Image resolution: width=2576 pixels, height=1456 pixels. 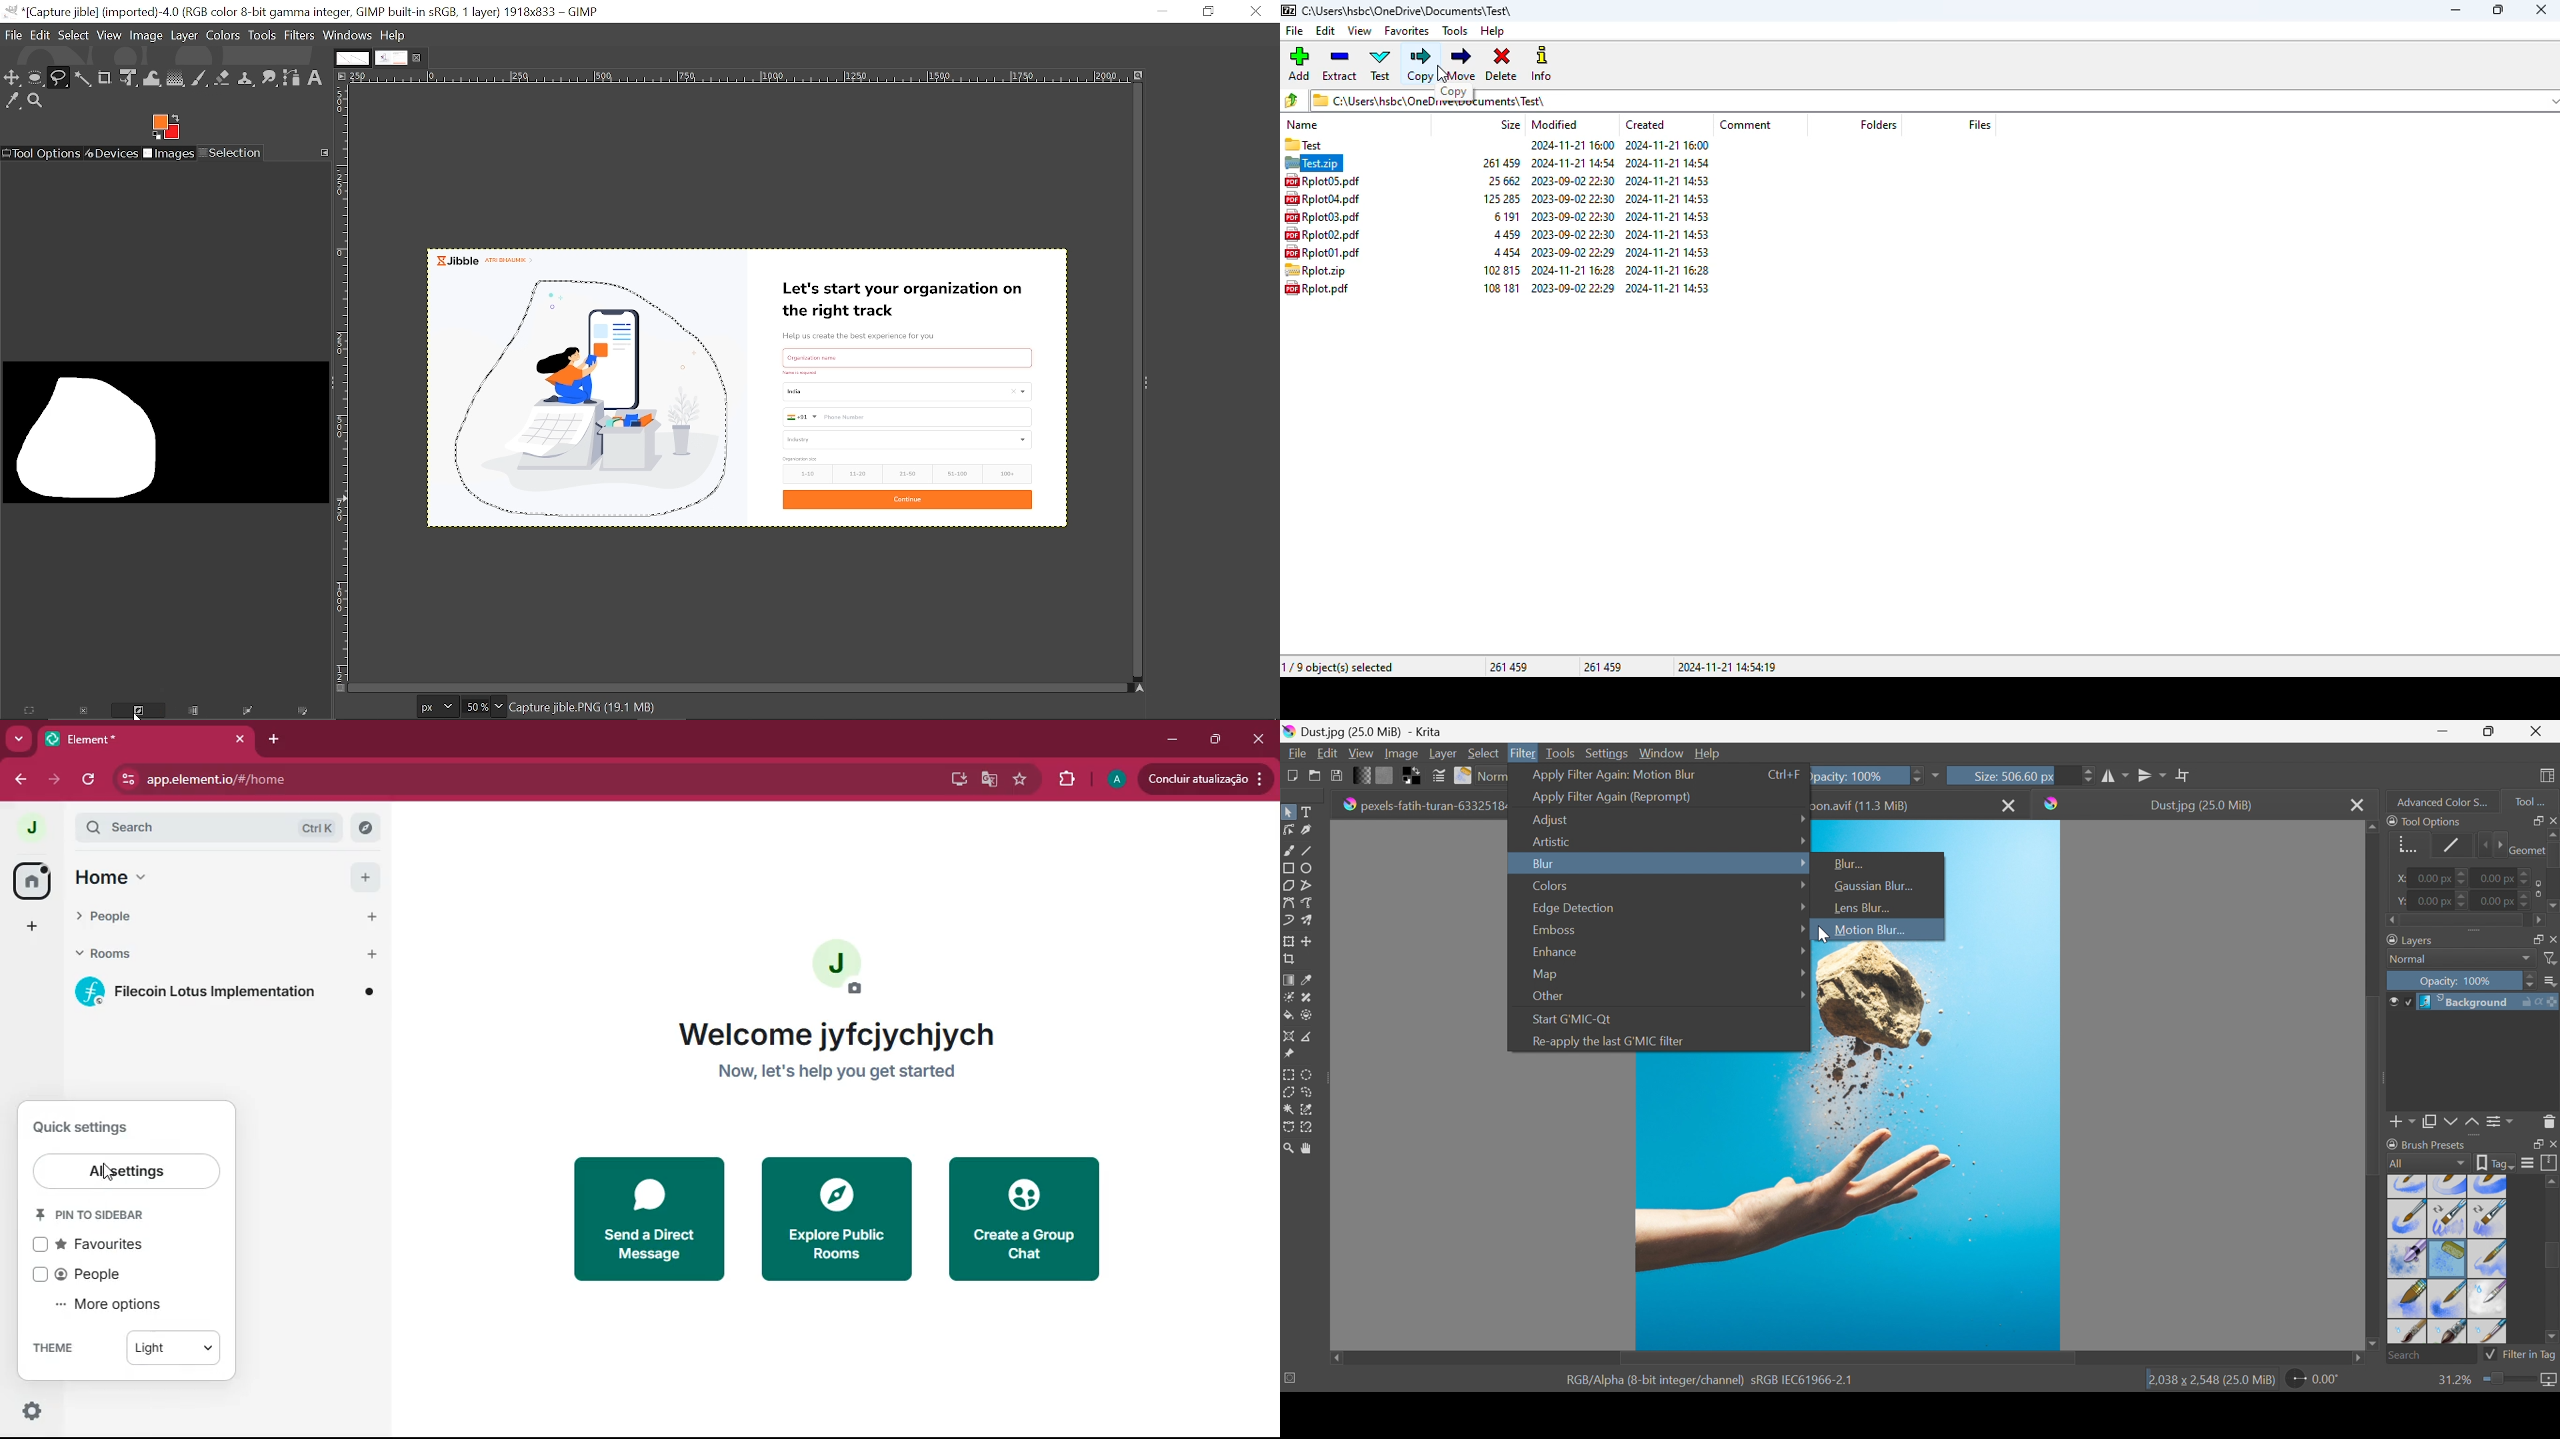 What do you see at coordinates (164, 430) in the screenshot?
I see `Impression of the selected region` at bounding box center [164, 430].